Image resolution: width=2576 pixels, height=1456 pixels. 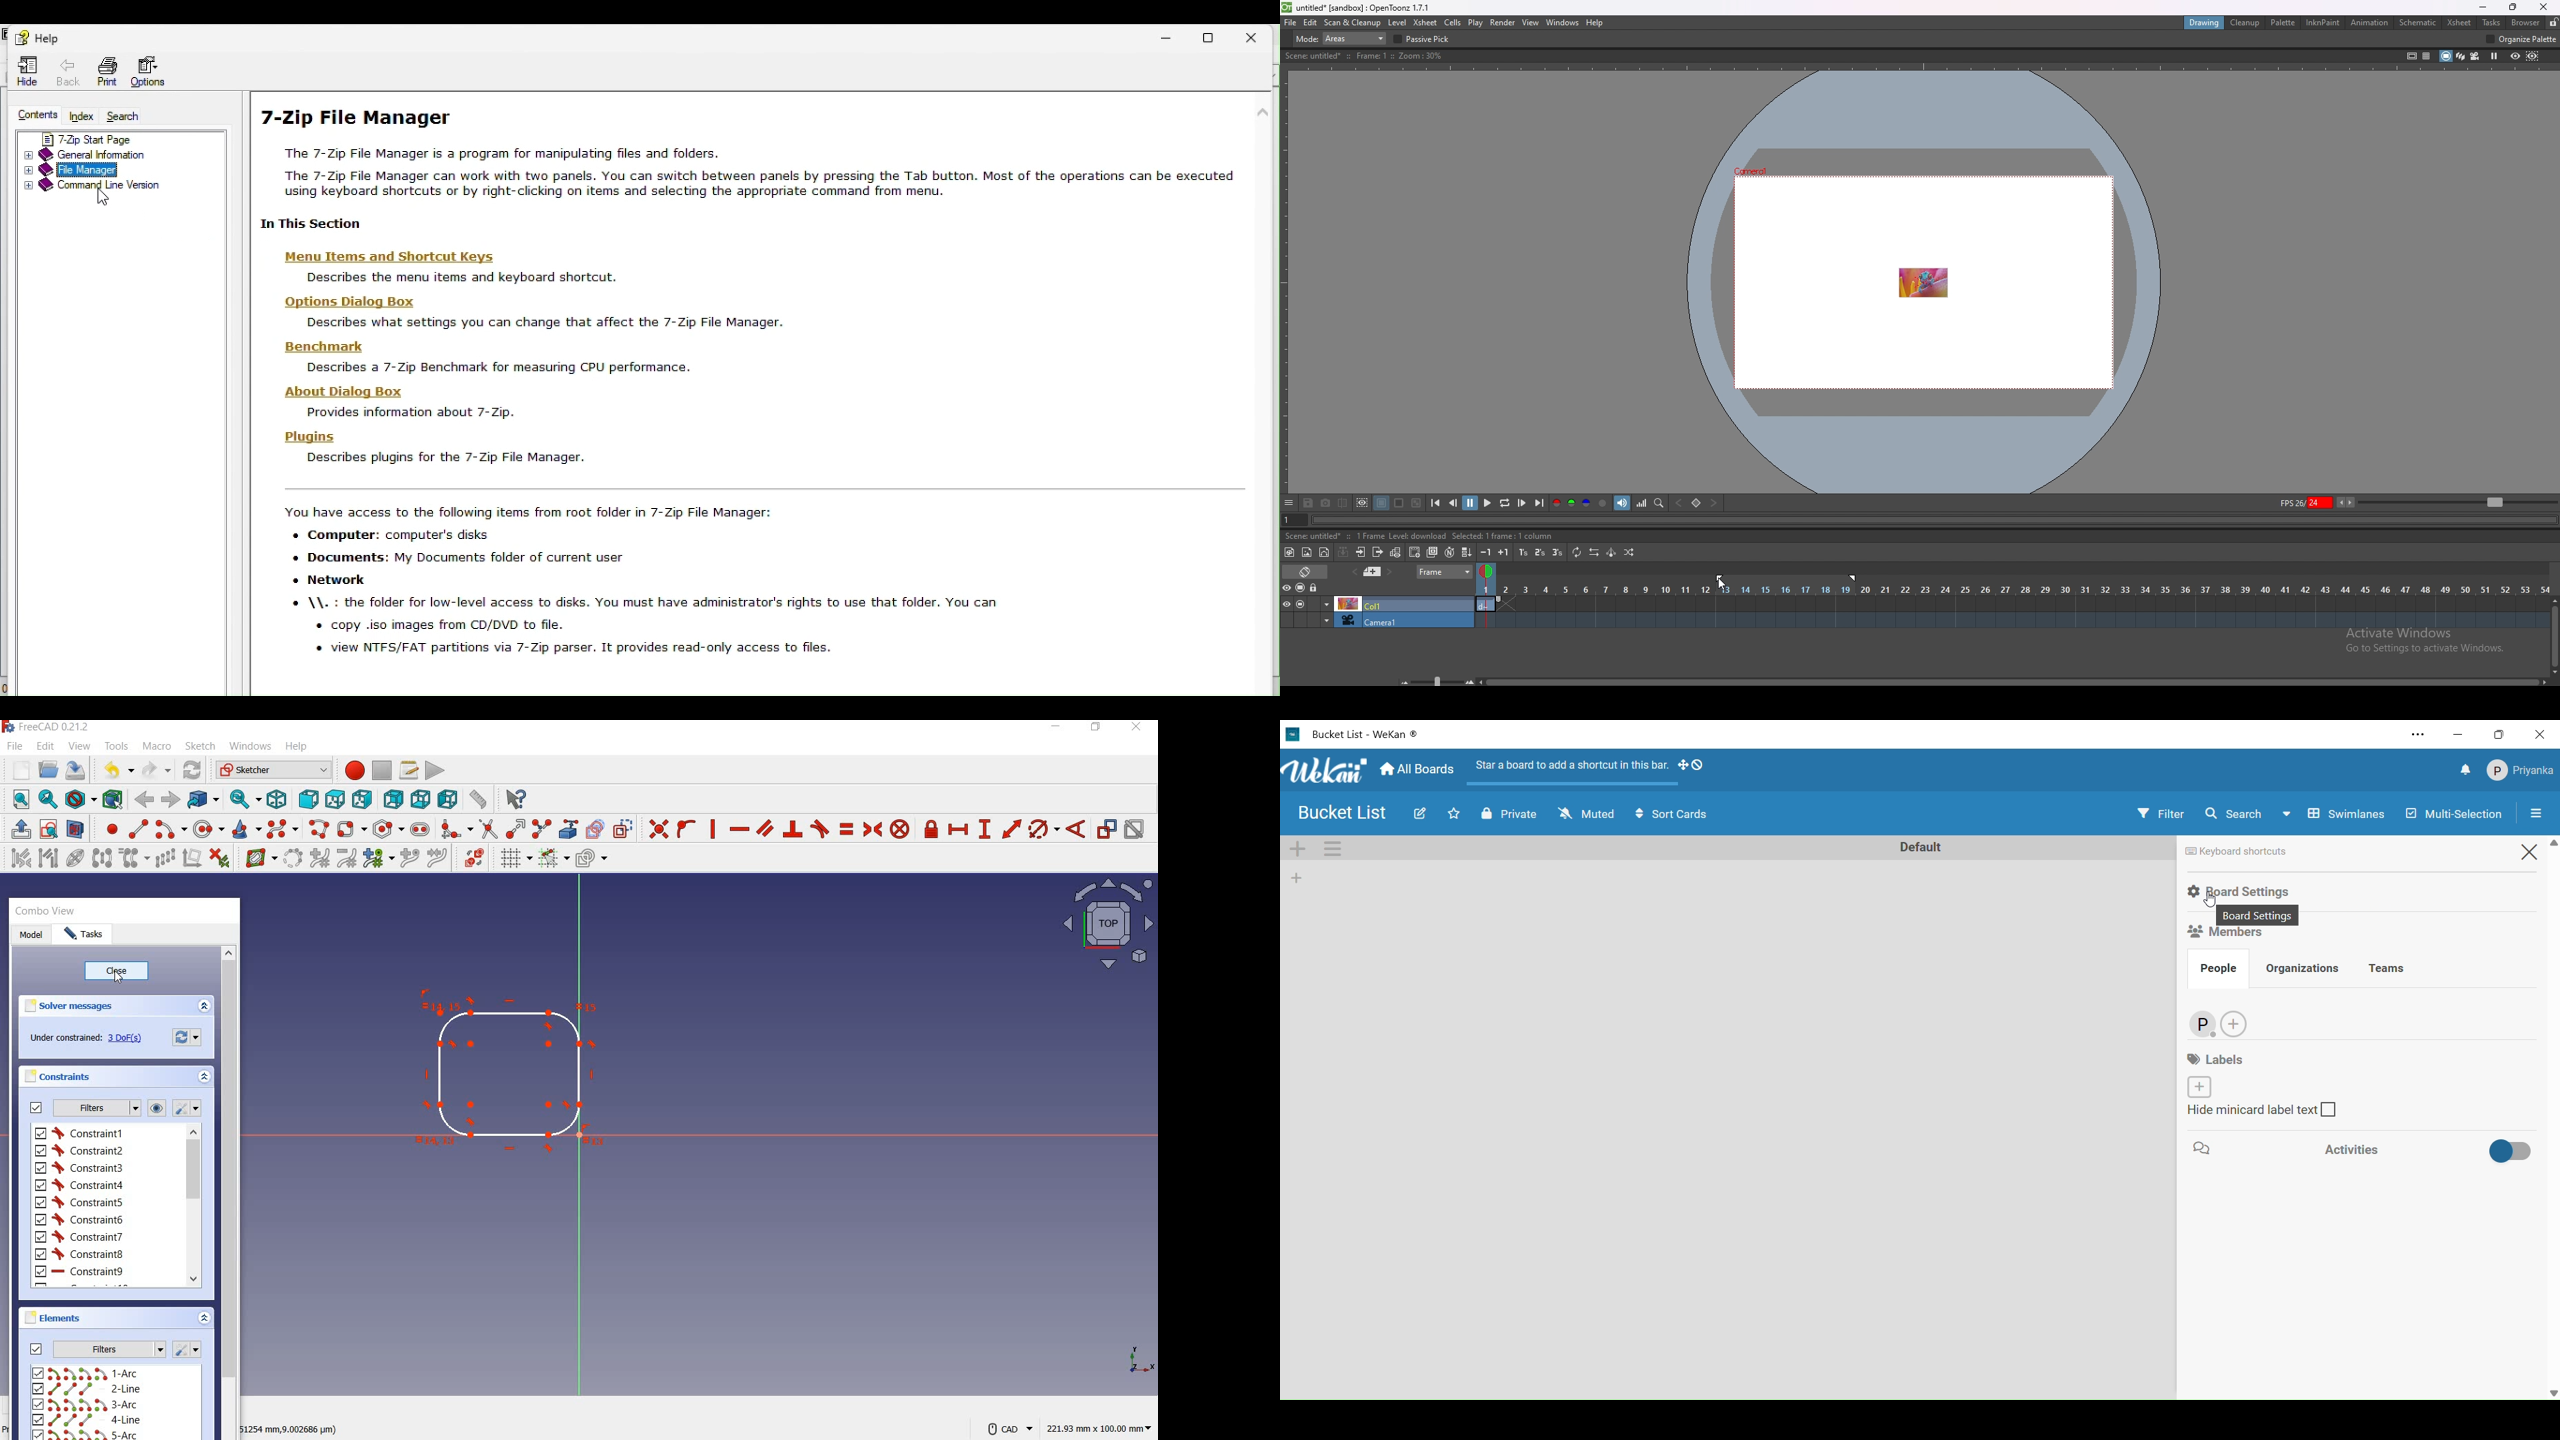 I want to click on split edge, so click(x=543, y=829).